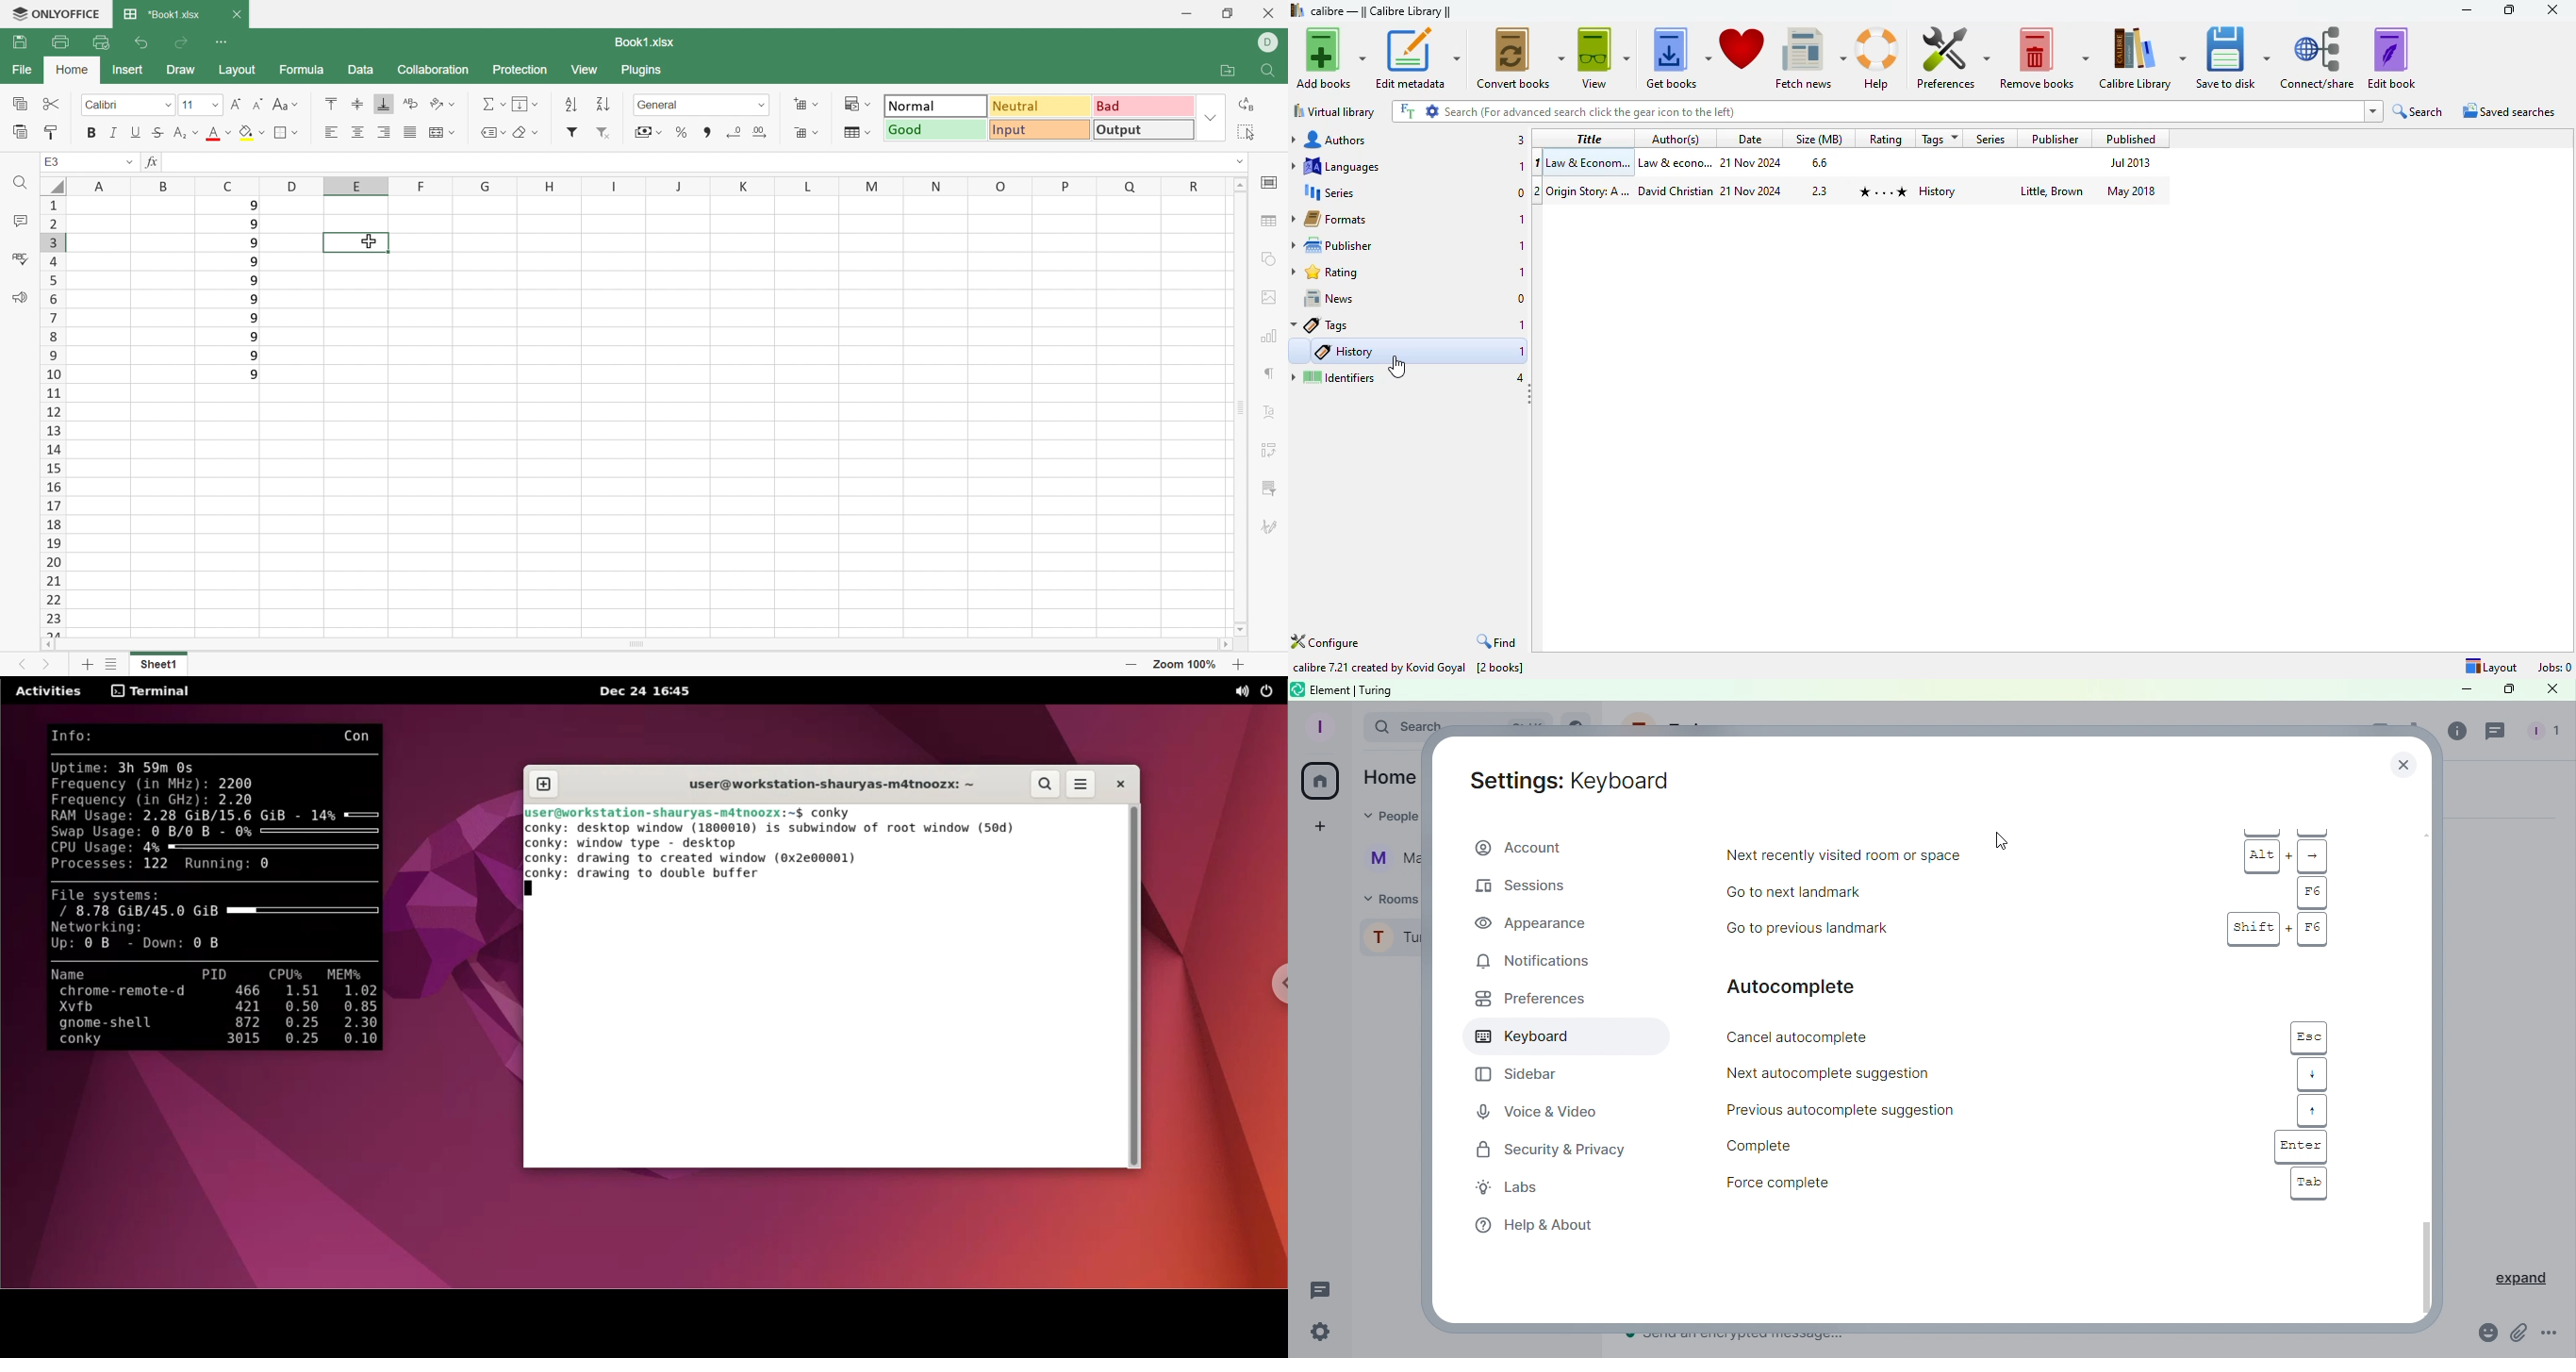 This screenshot has height=1372, width=2576. What do you see at coordinates (1535, 923) in the screenshot?
I see `Appearnace` at bounding box center [1535, 923].